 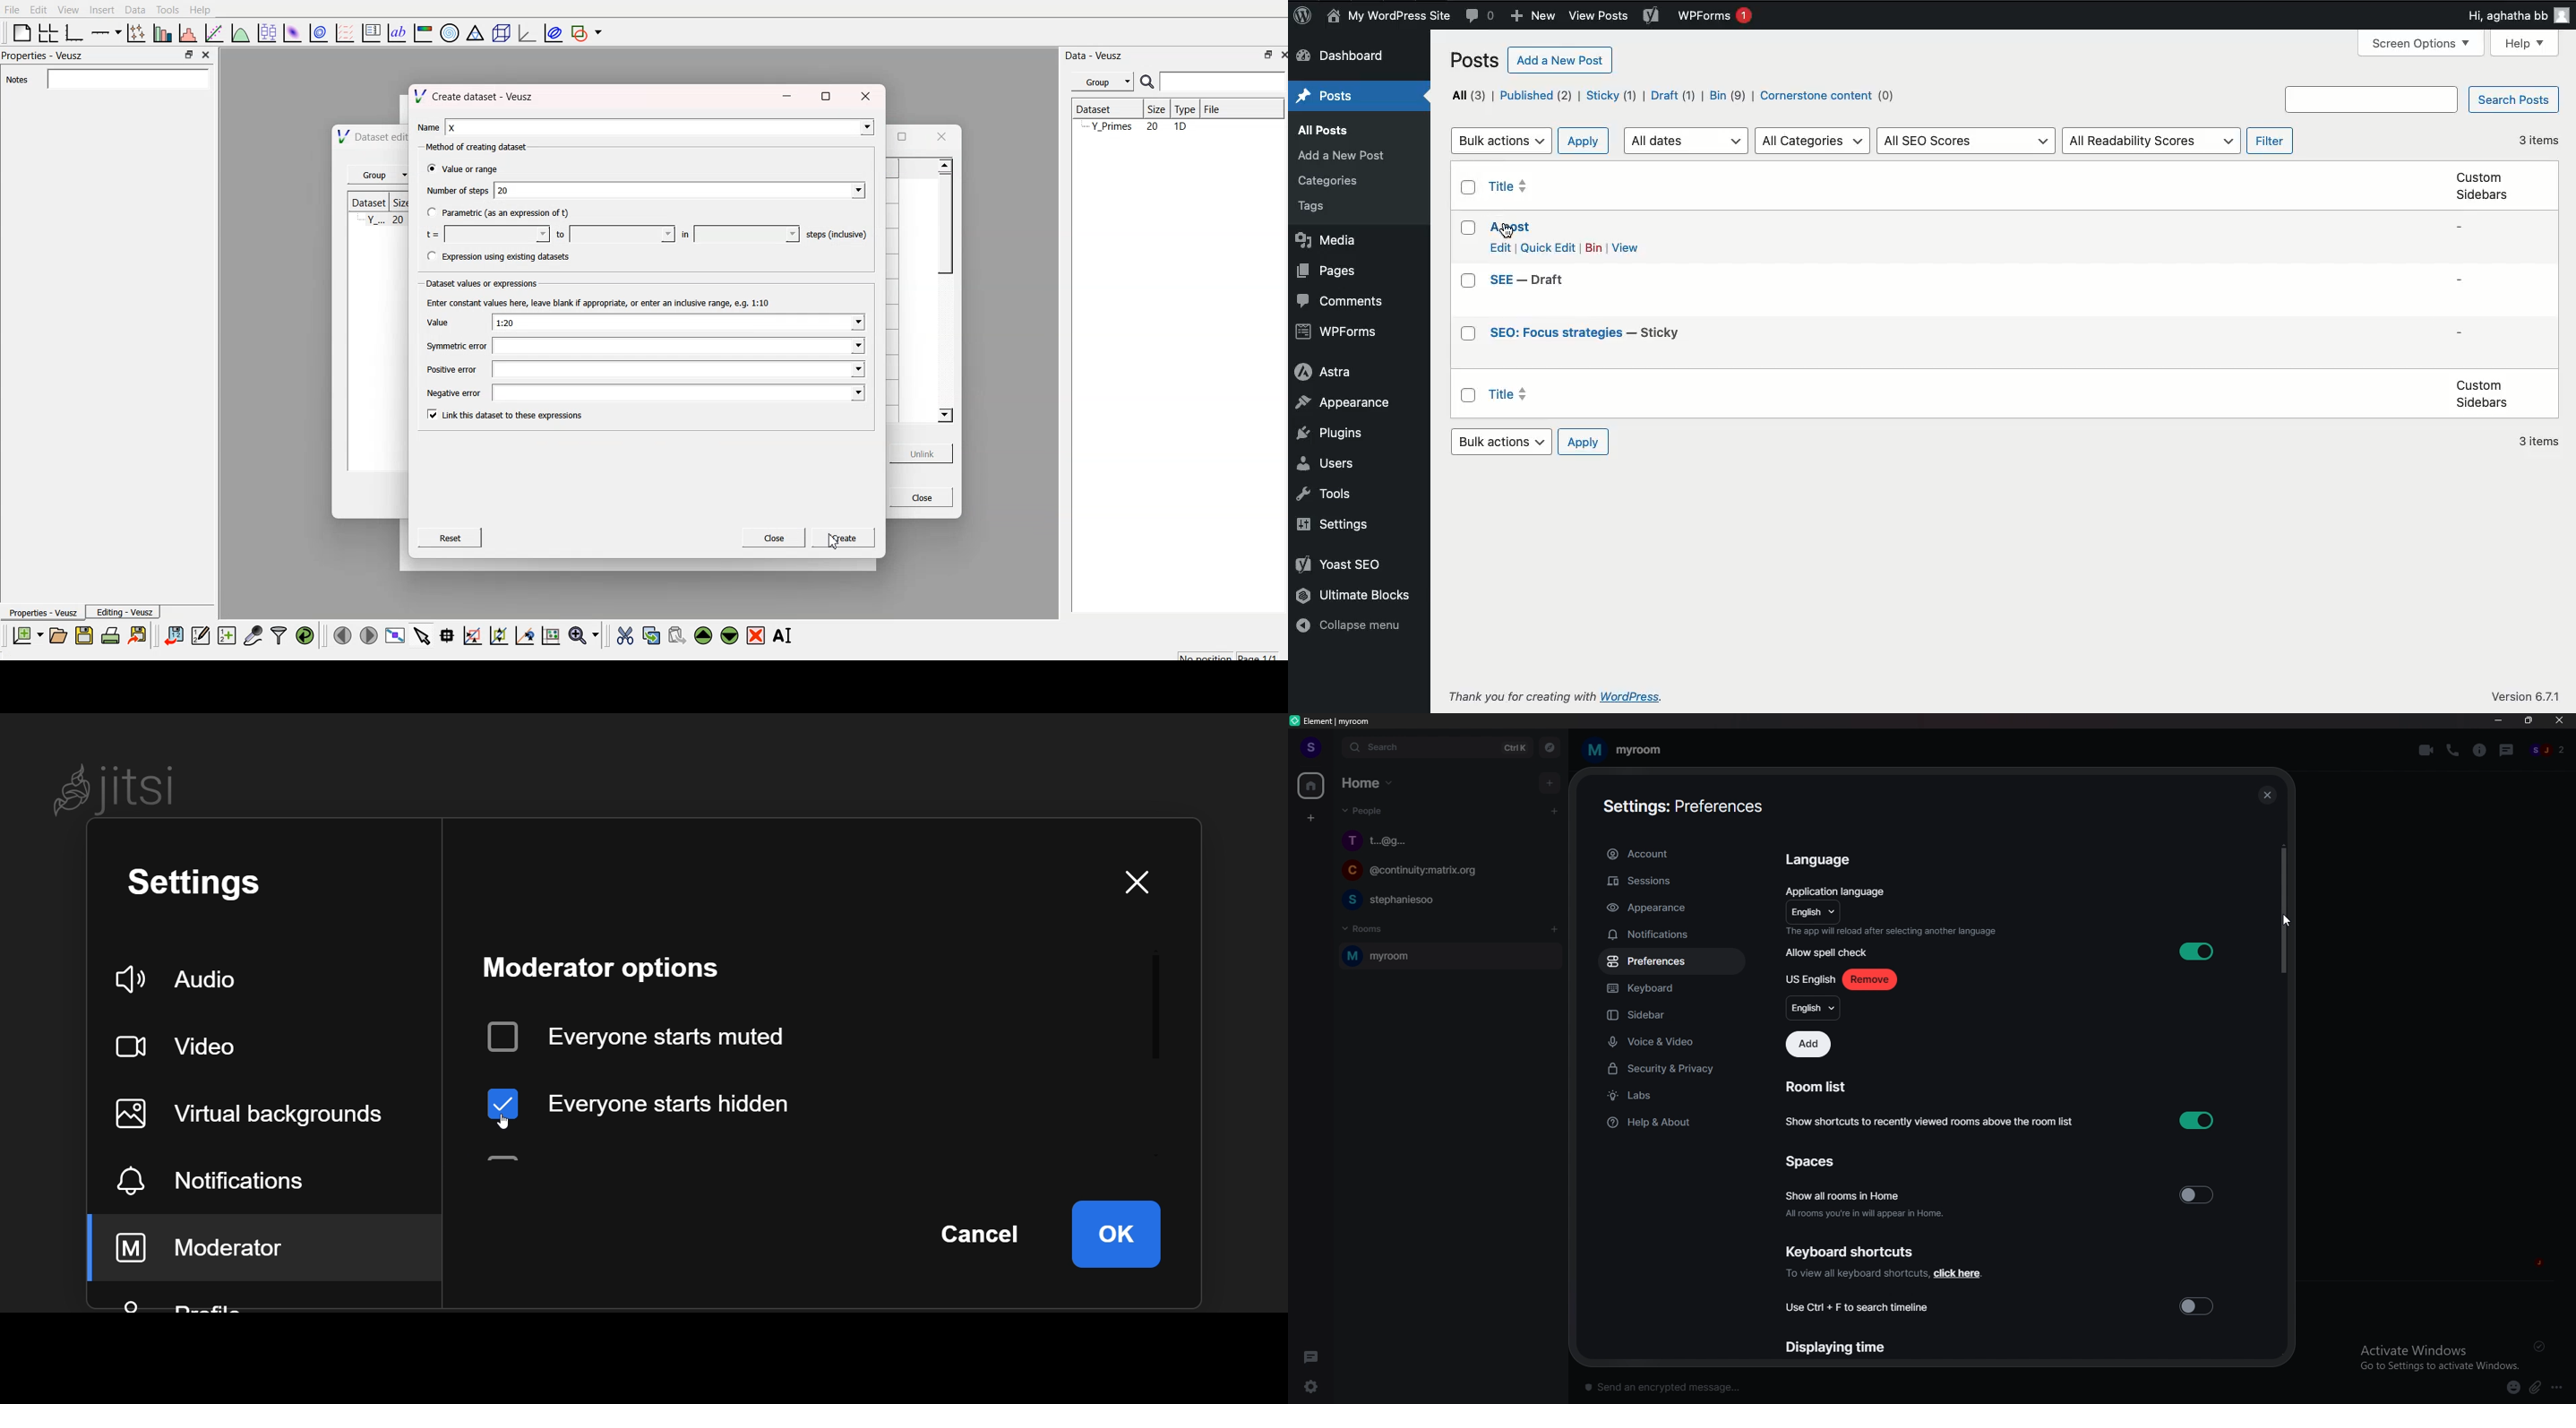 What do you see at coordinates (659, 1102) in the screenshot?
I see `enabled everyone starts hidden` at bounding box center [659, 1102].